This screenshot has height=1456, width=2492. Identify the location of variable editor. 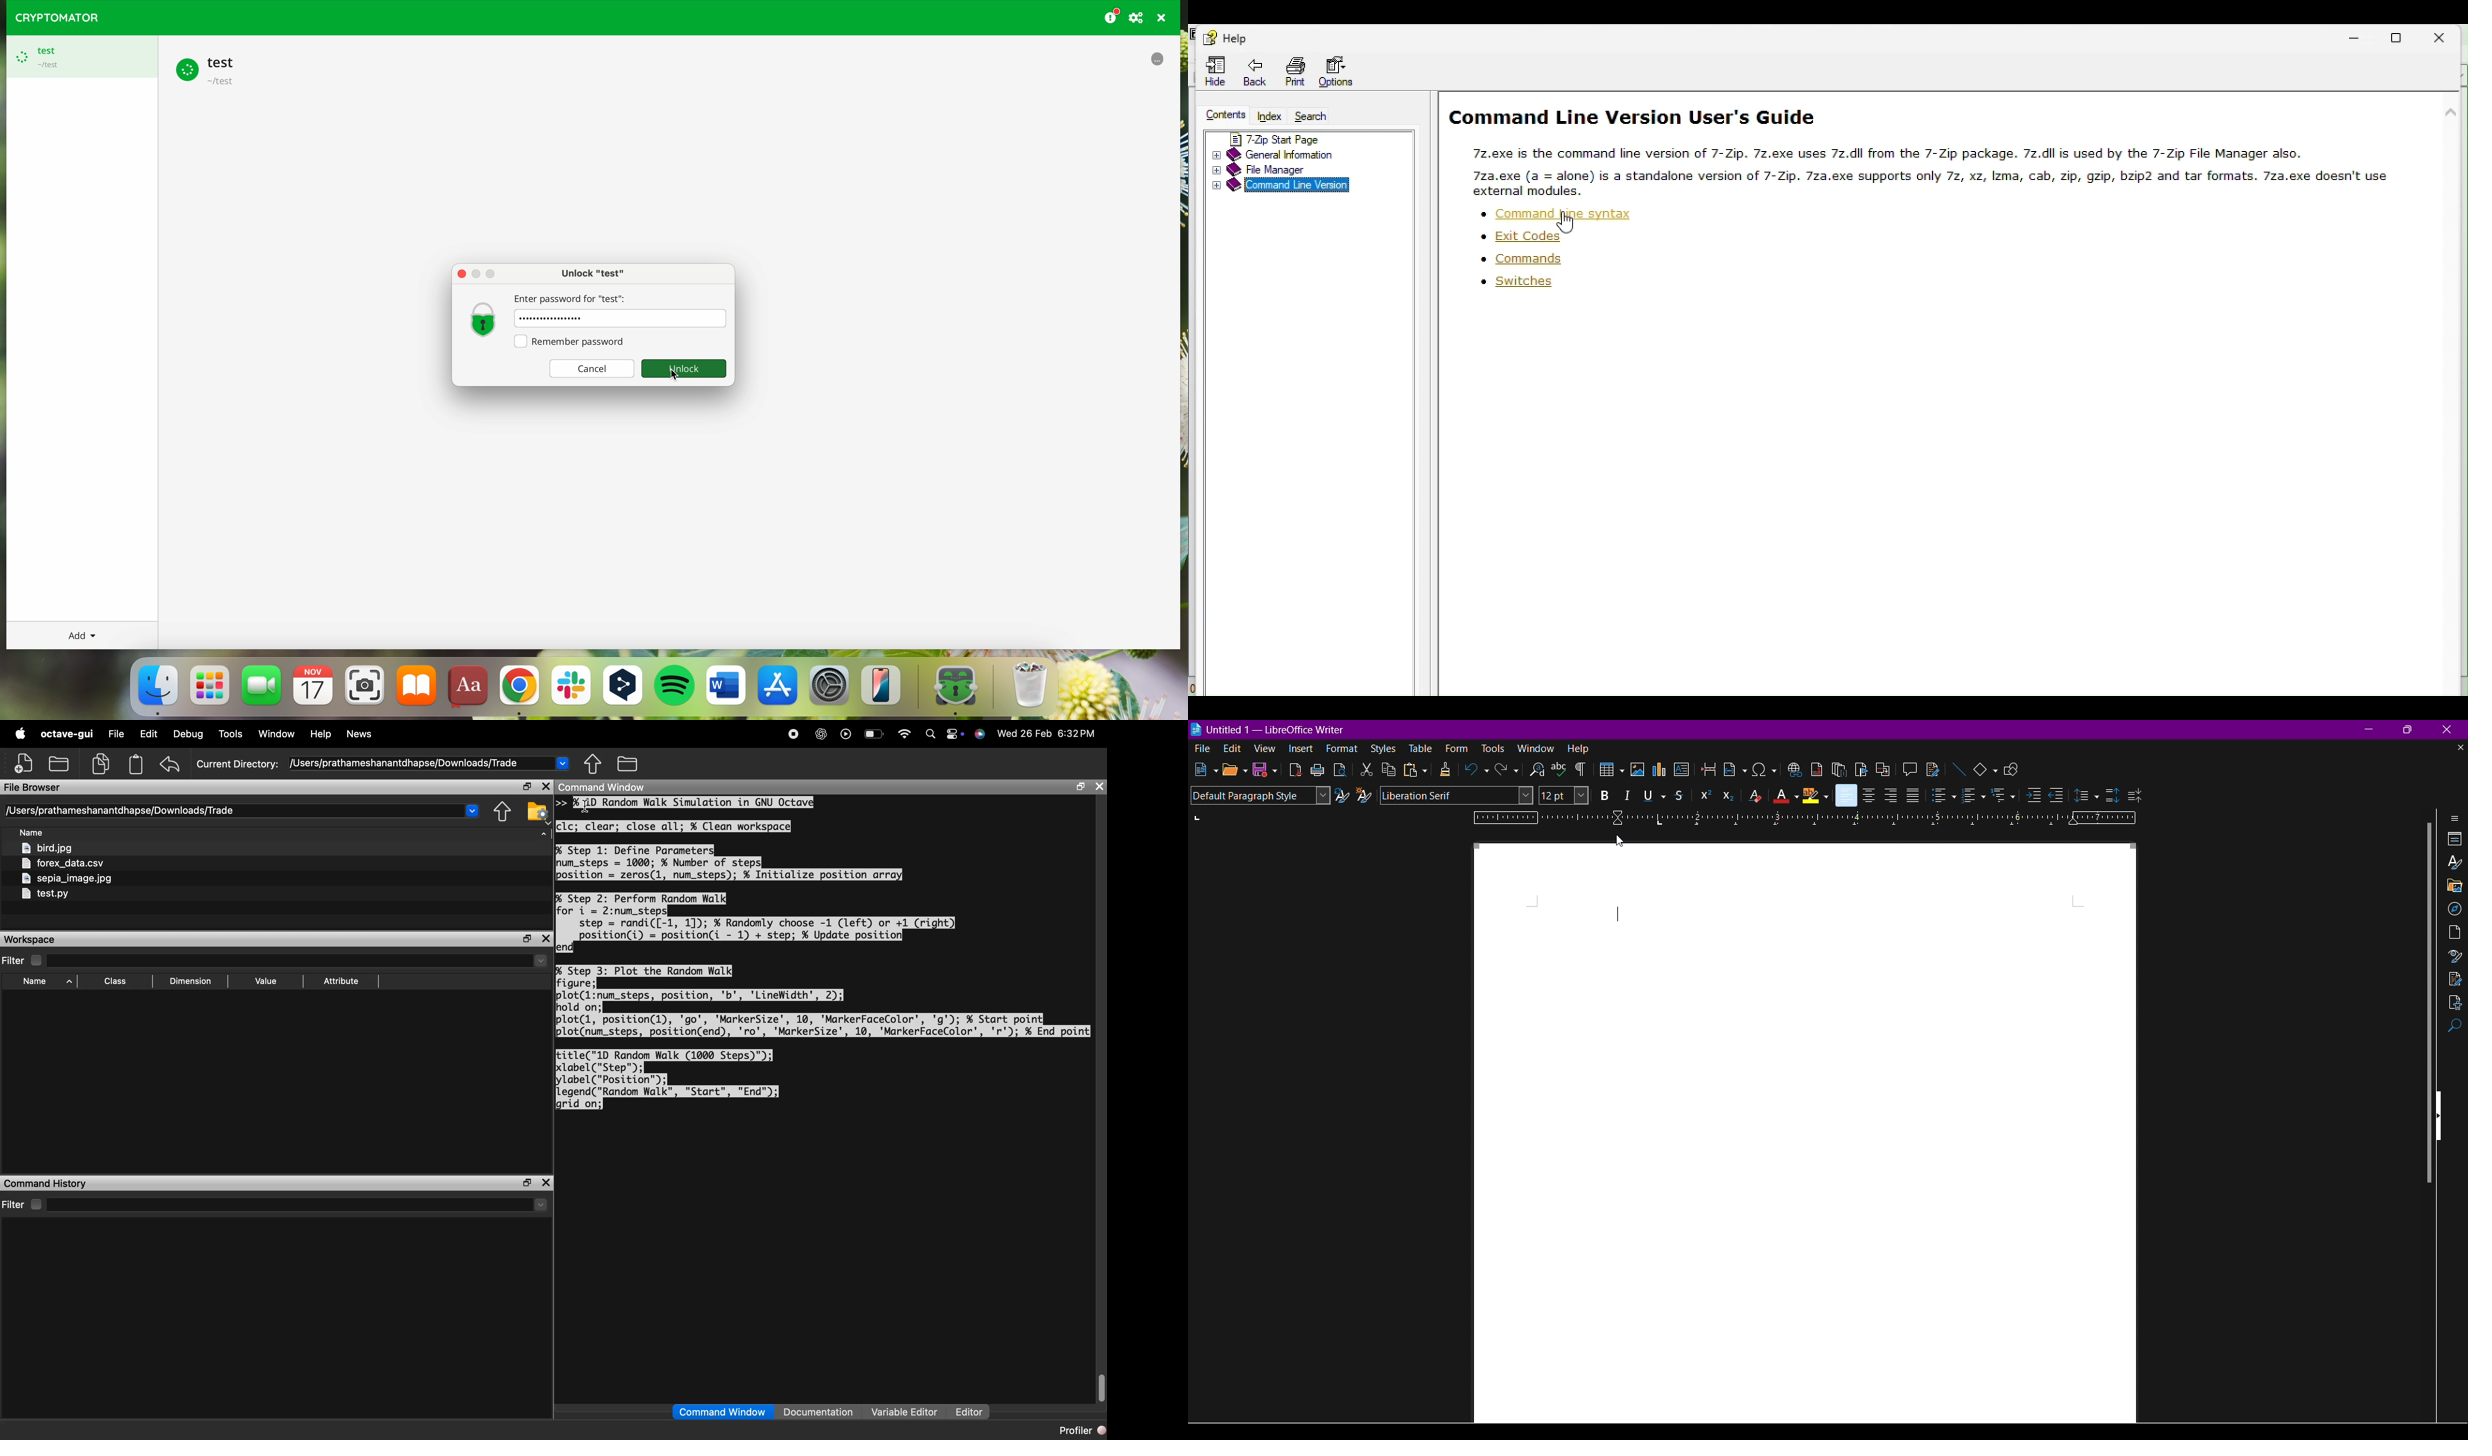
(905, 1412).